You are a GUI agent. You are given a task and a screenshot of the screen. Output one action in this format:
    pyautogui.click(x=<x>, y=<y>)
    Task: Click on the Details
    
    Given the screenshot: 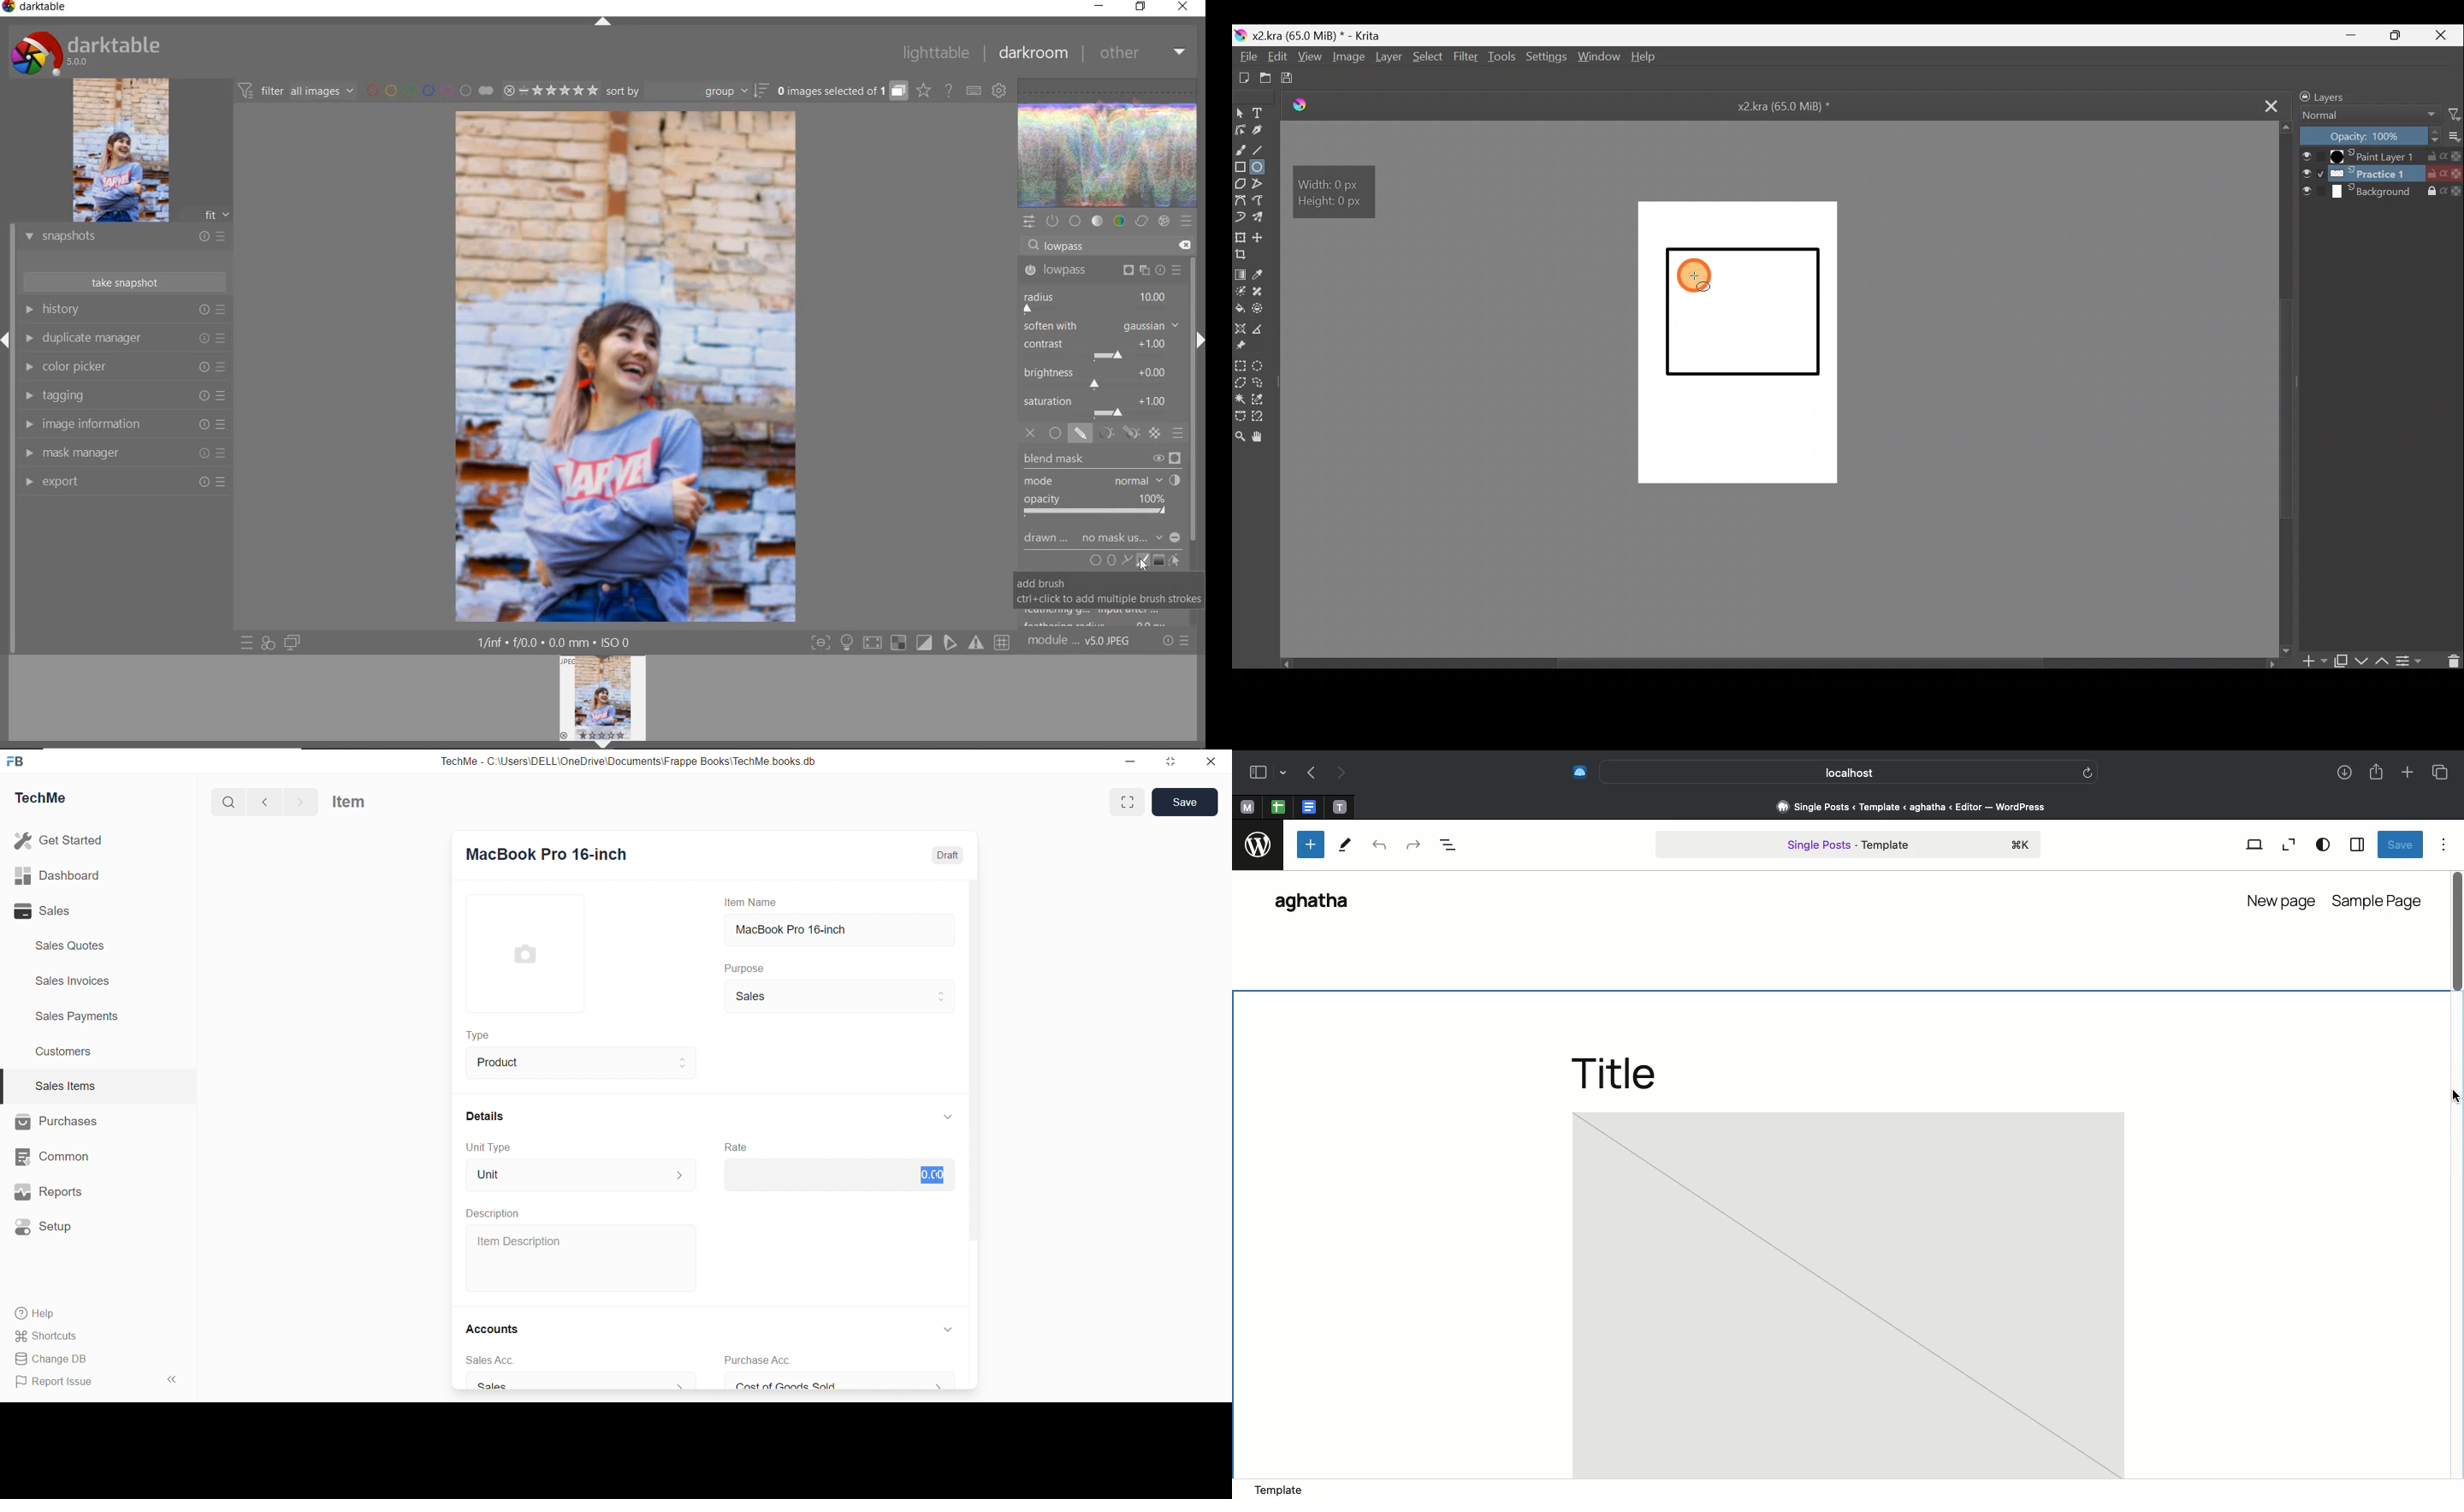 What is the action you would take?
    pyautogui.click(x=485, y=1117)
    